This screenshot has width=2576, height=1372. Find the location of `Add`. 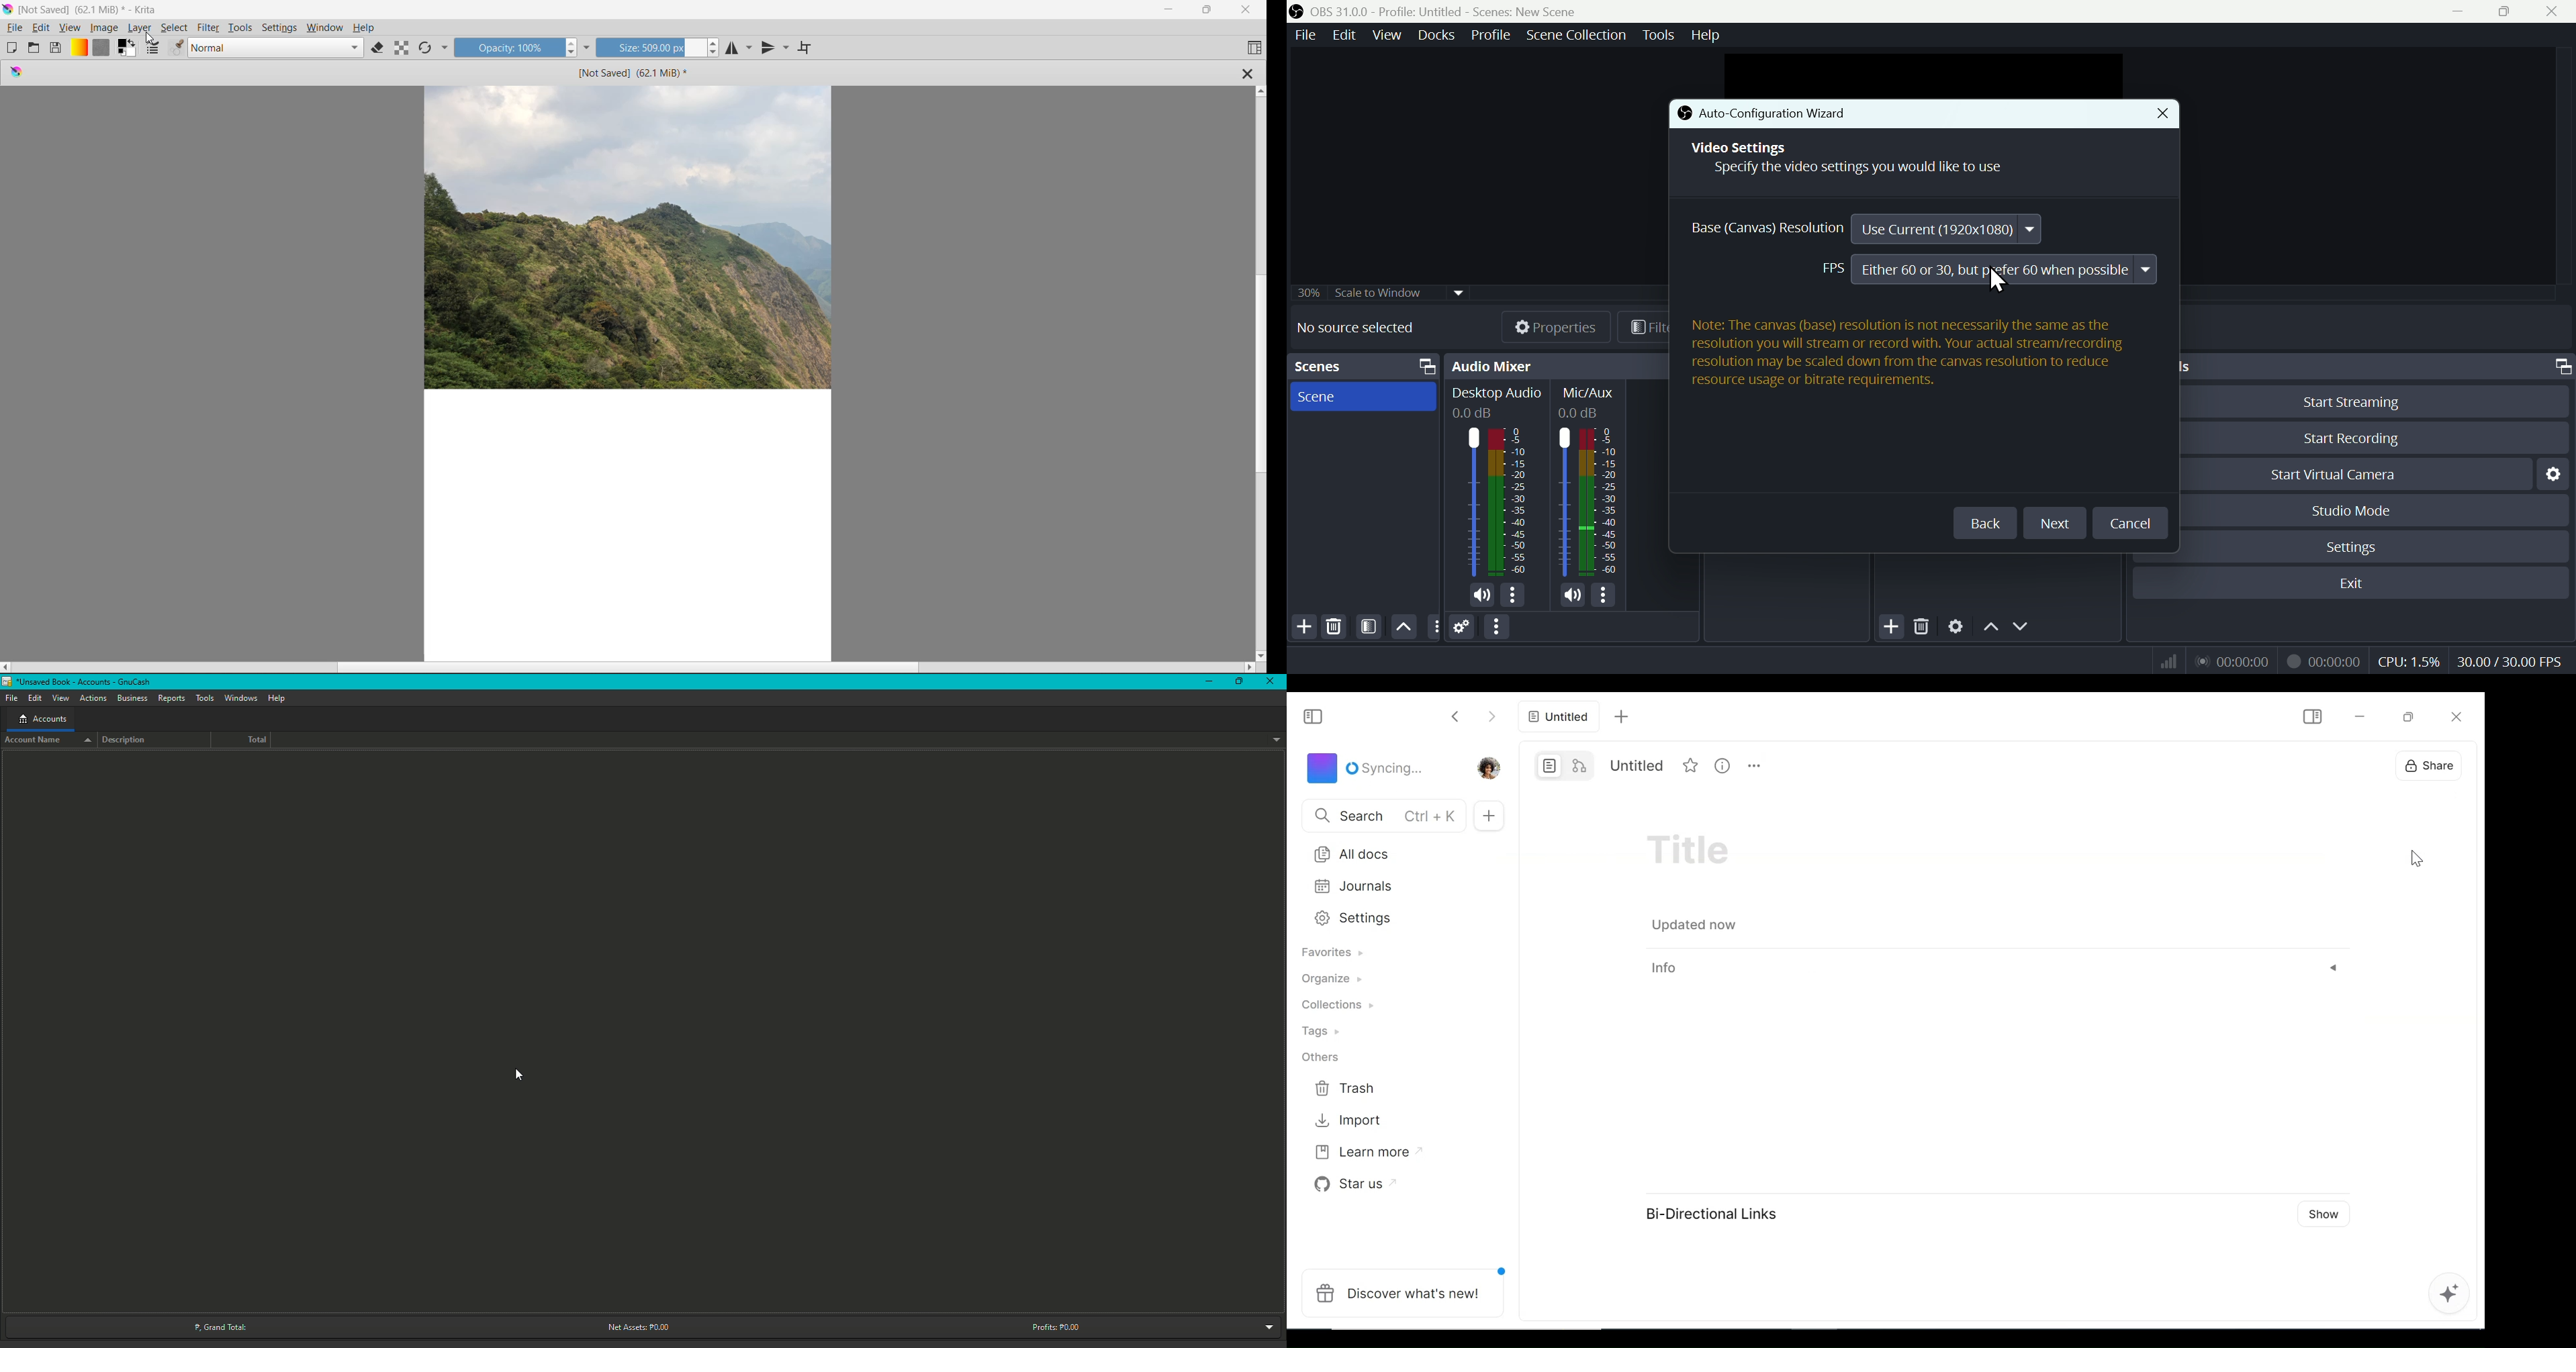

Add is located at coordinates (1303, 627).